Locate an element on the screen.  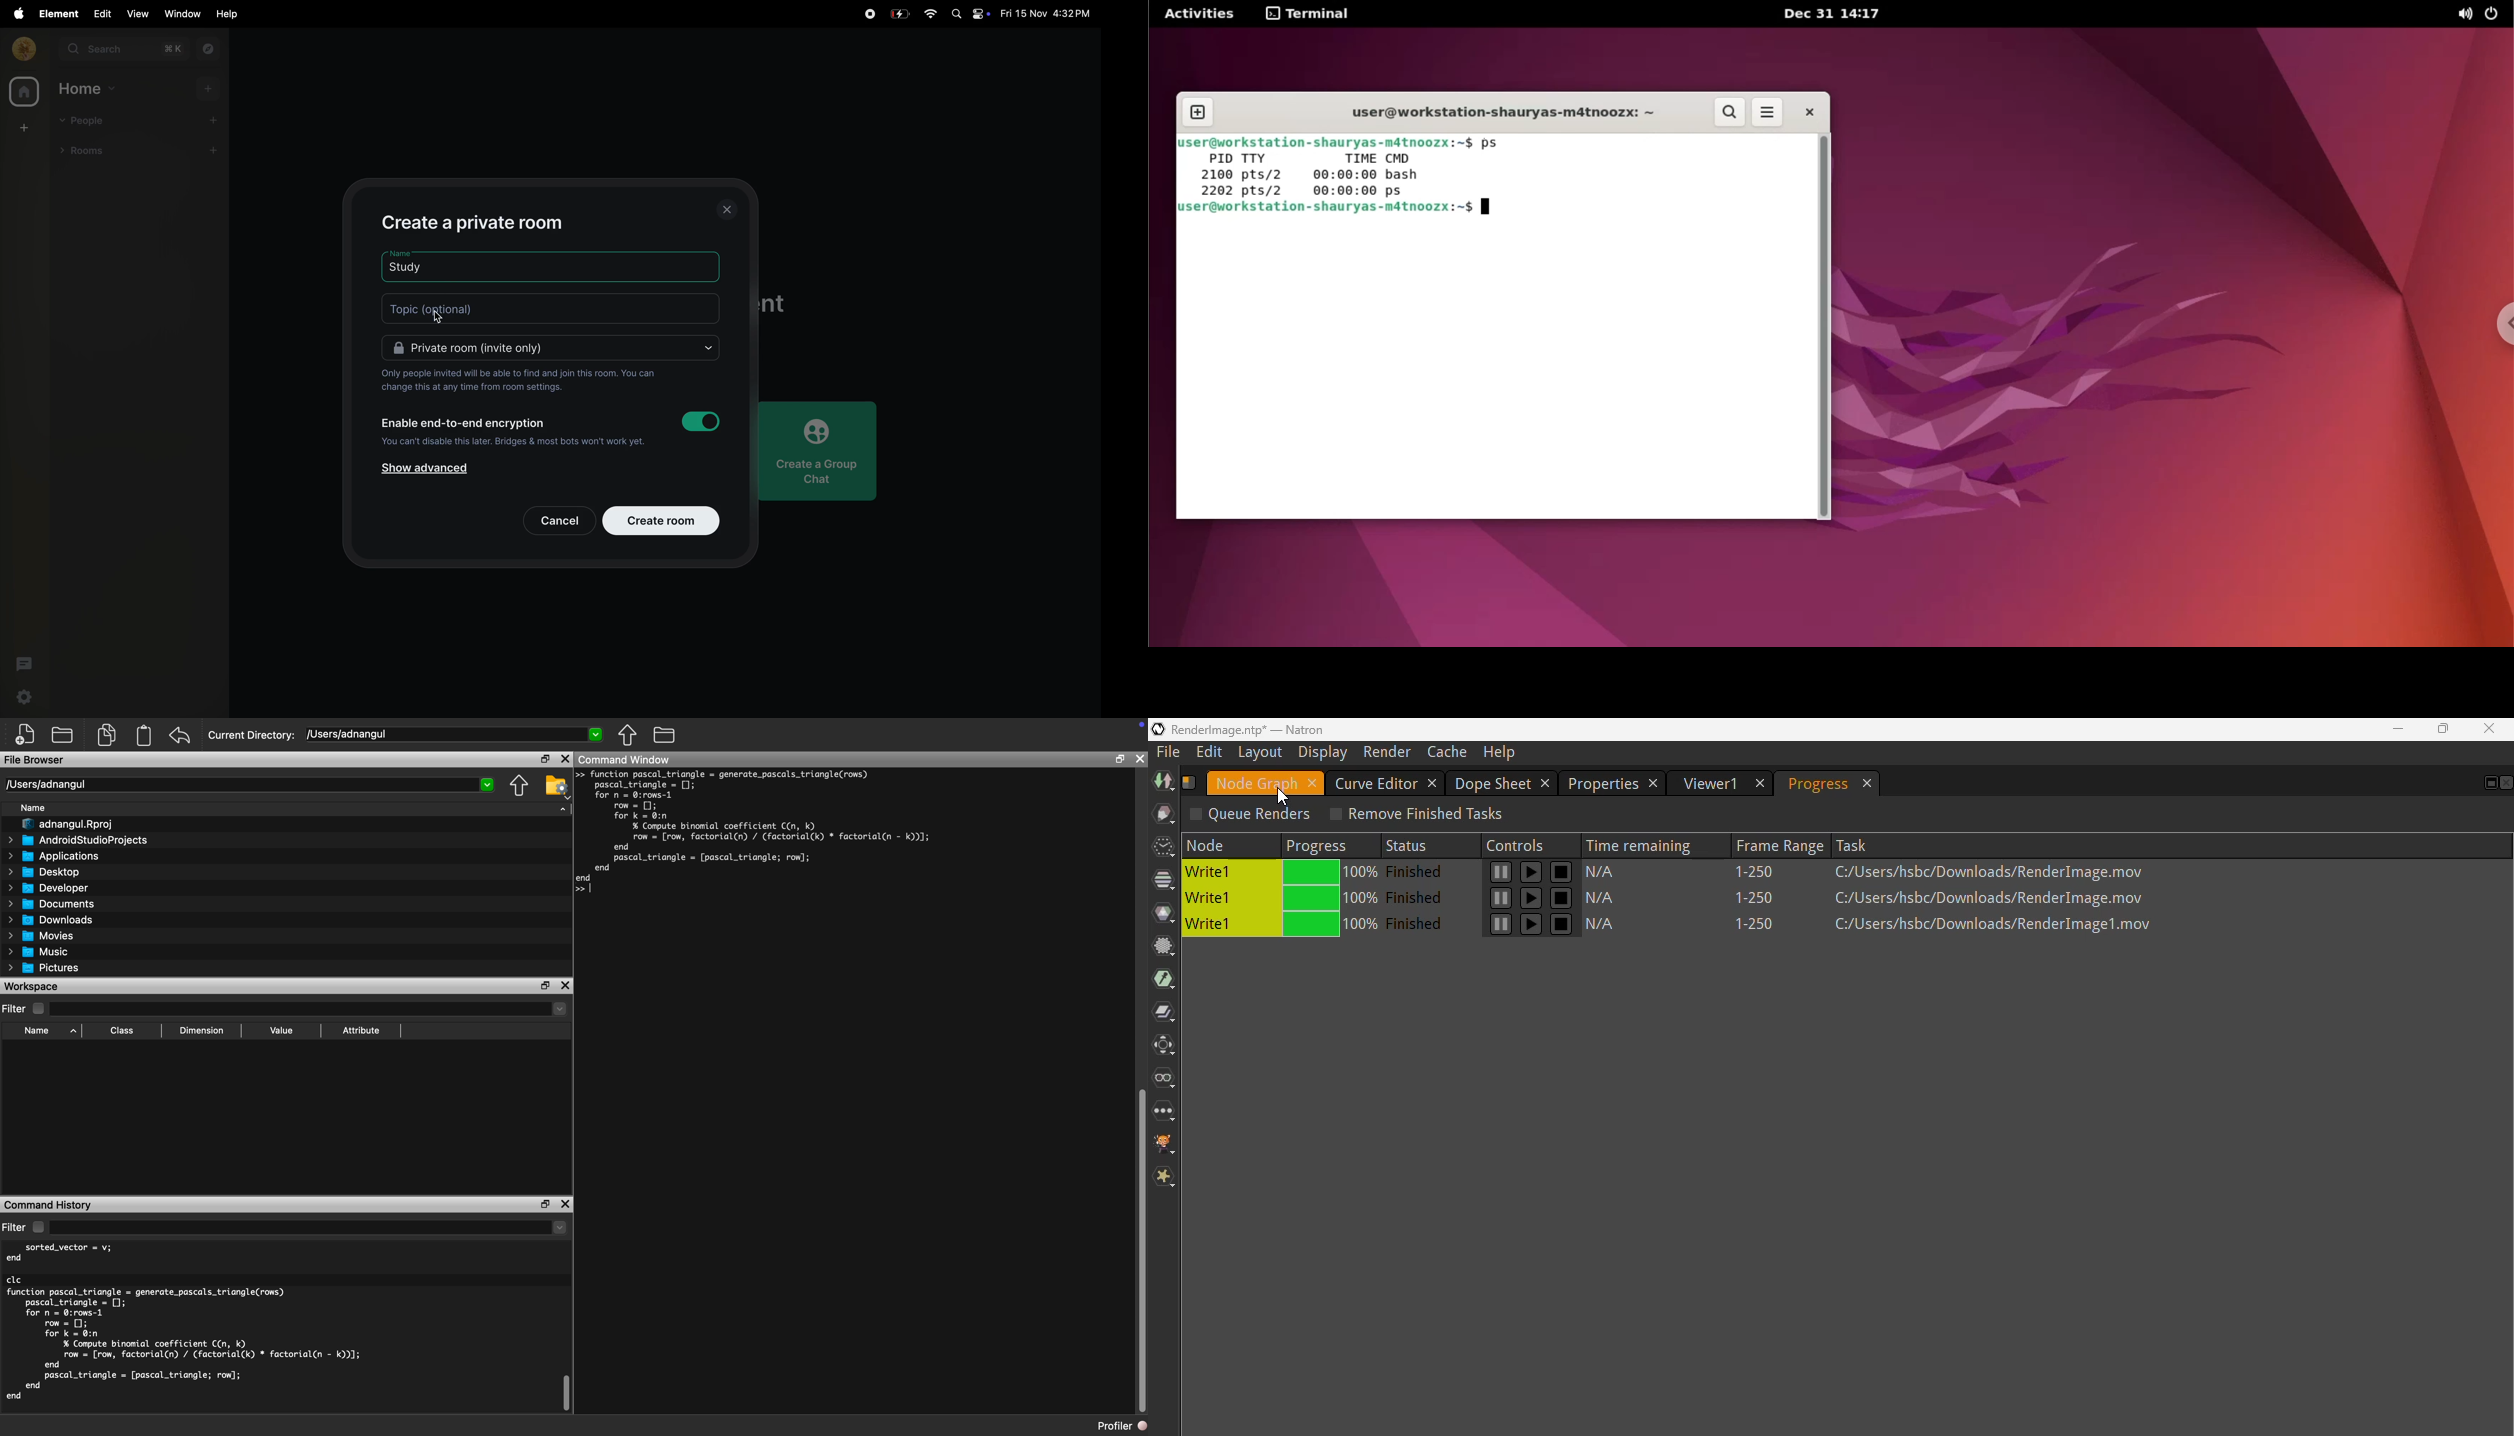
render is located at coordinates (1387, 752).